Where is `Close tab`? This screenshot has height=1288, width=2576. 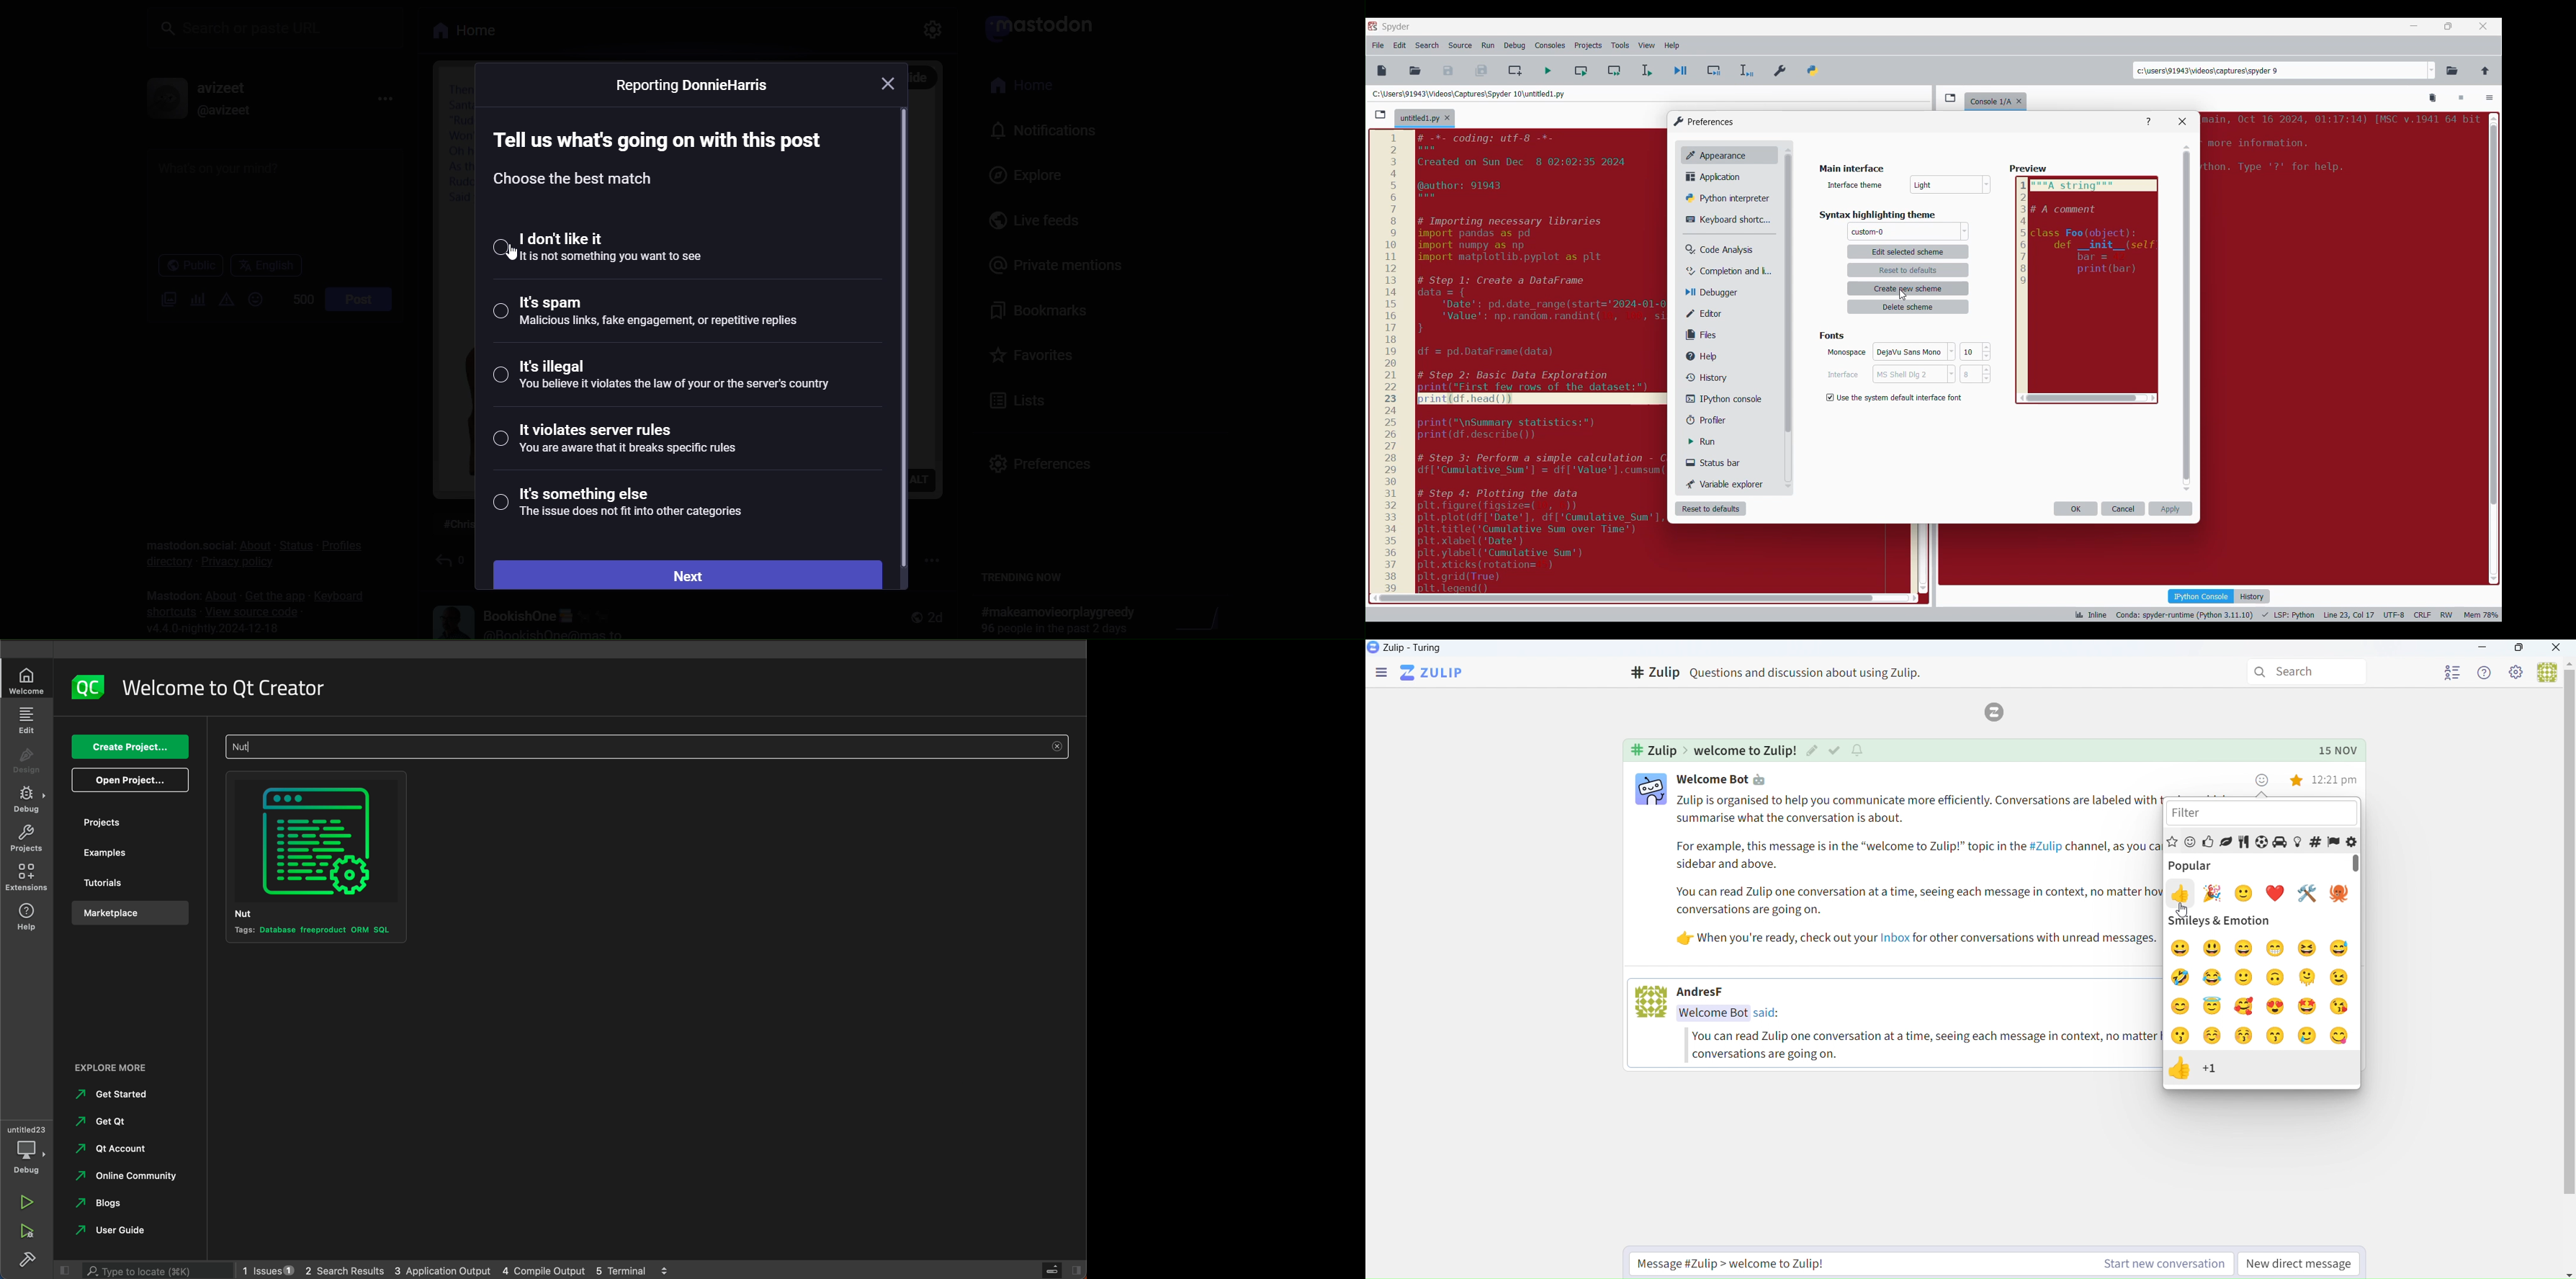
Close tab is located at coordinates (1447, 118).